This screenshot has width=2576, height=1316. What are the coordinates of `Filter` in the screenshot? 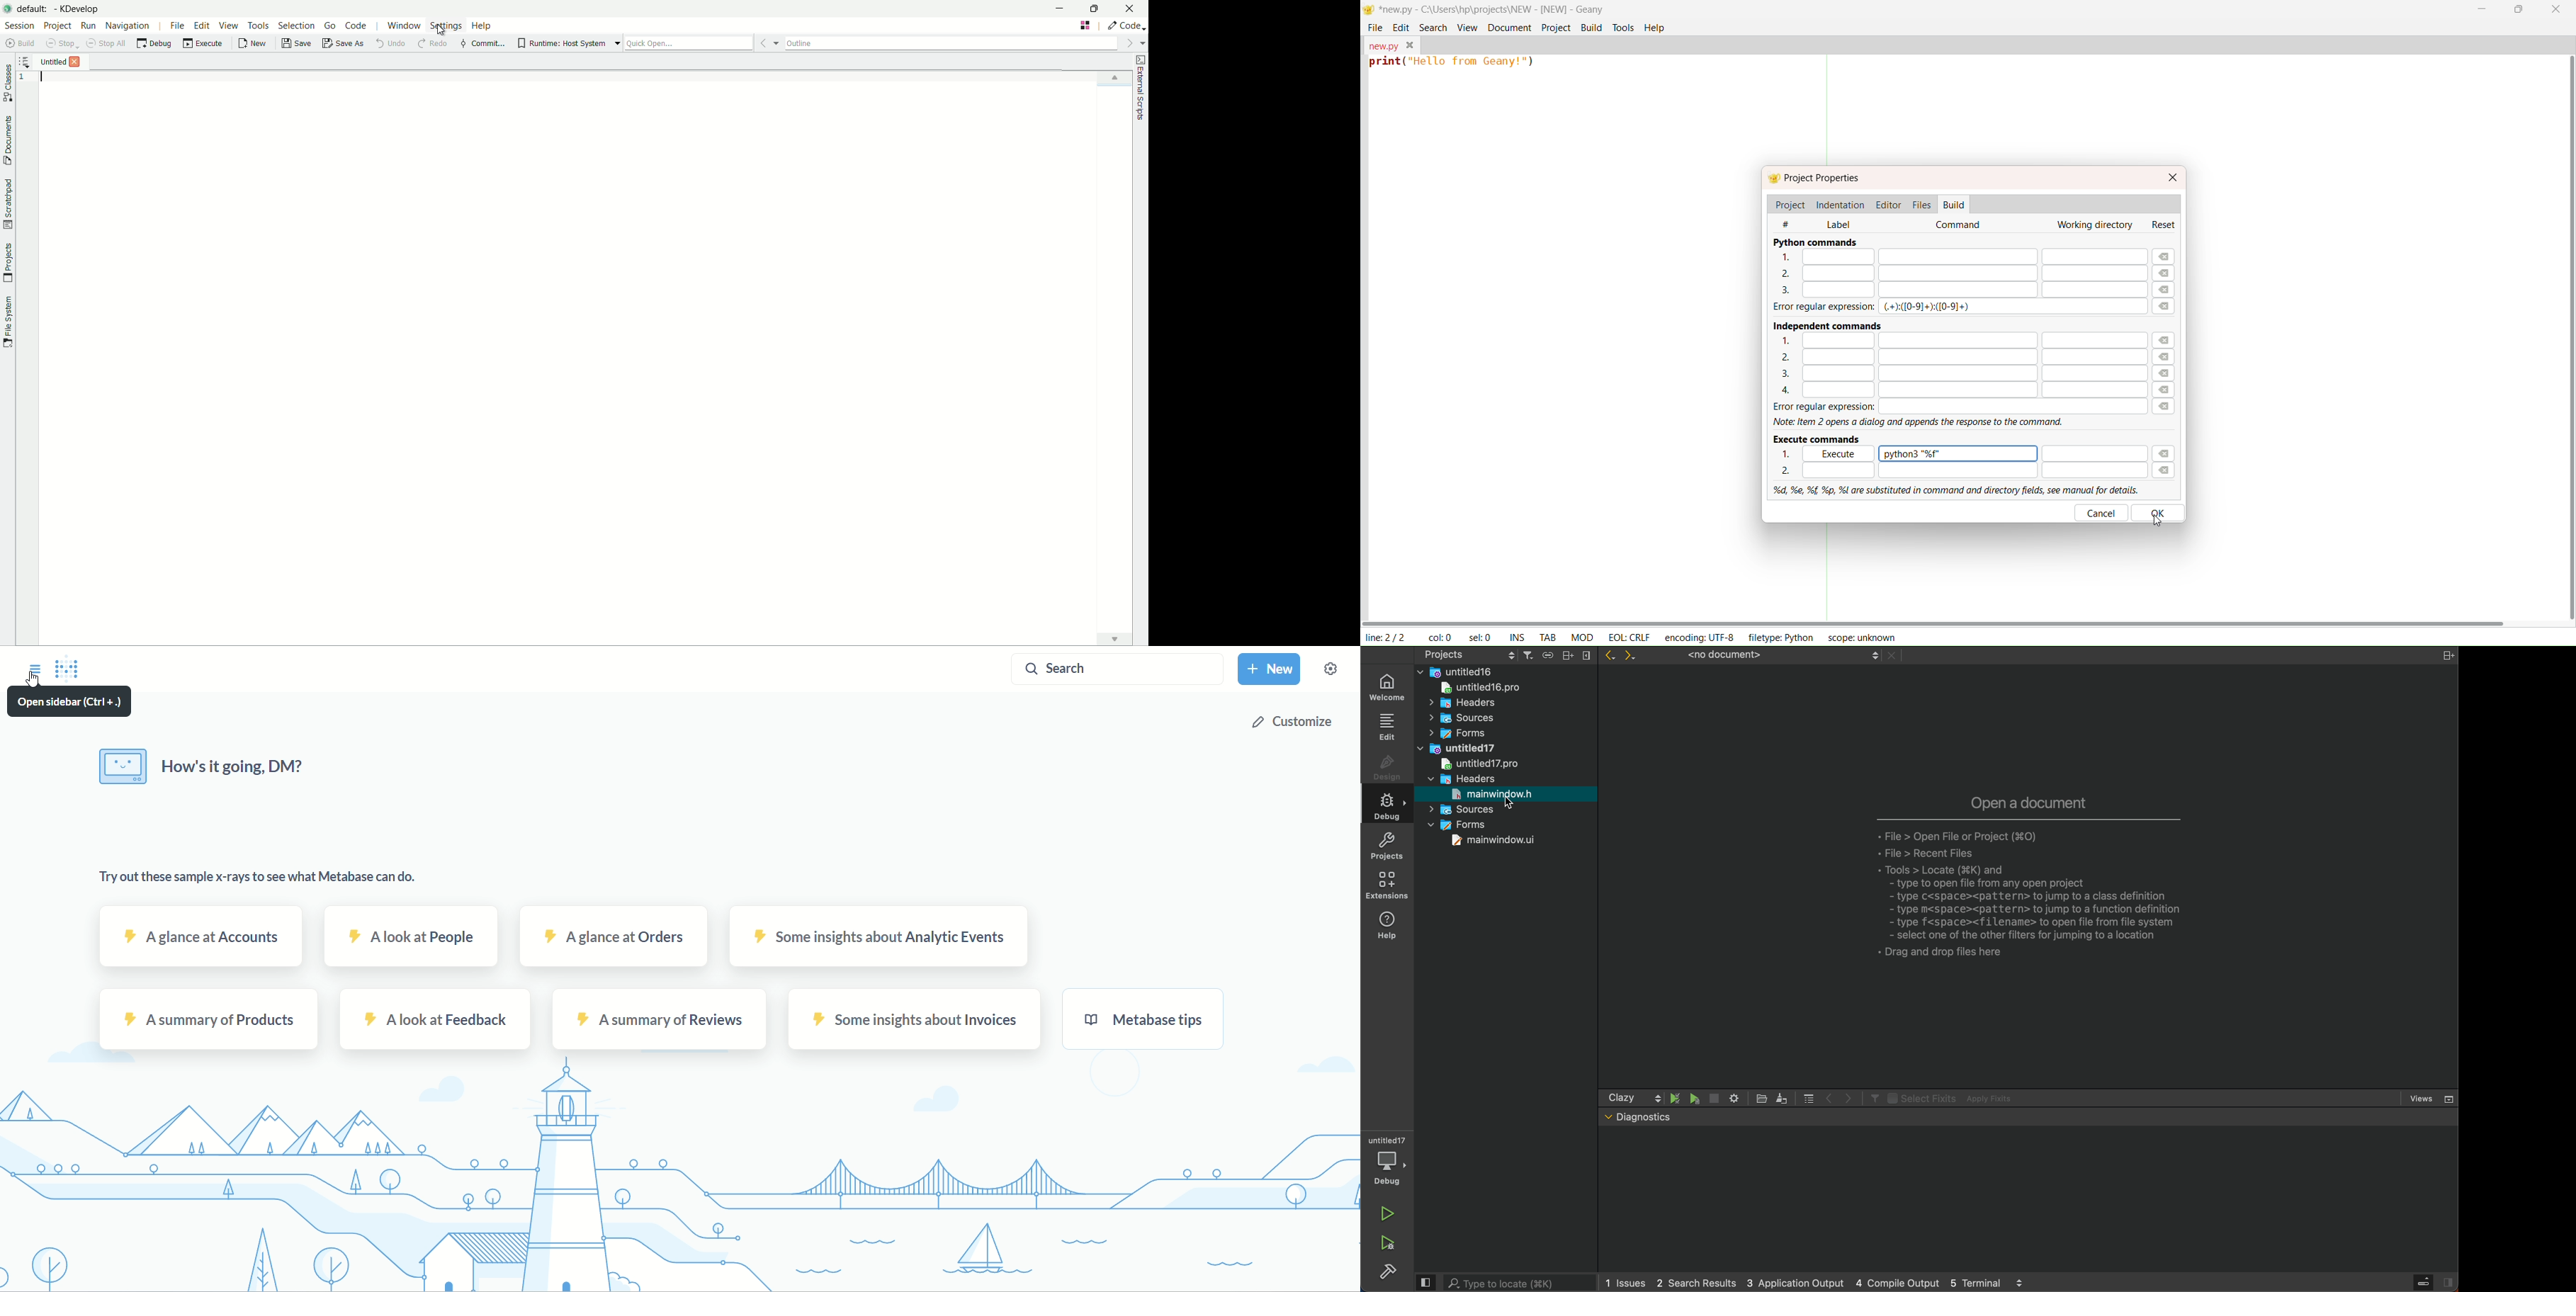 It's located at (1873, 1098).